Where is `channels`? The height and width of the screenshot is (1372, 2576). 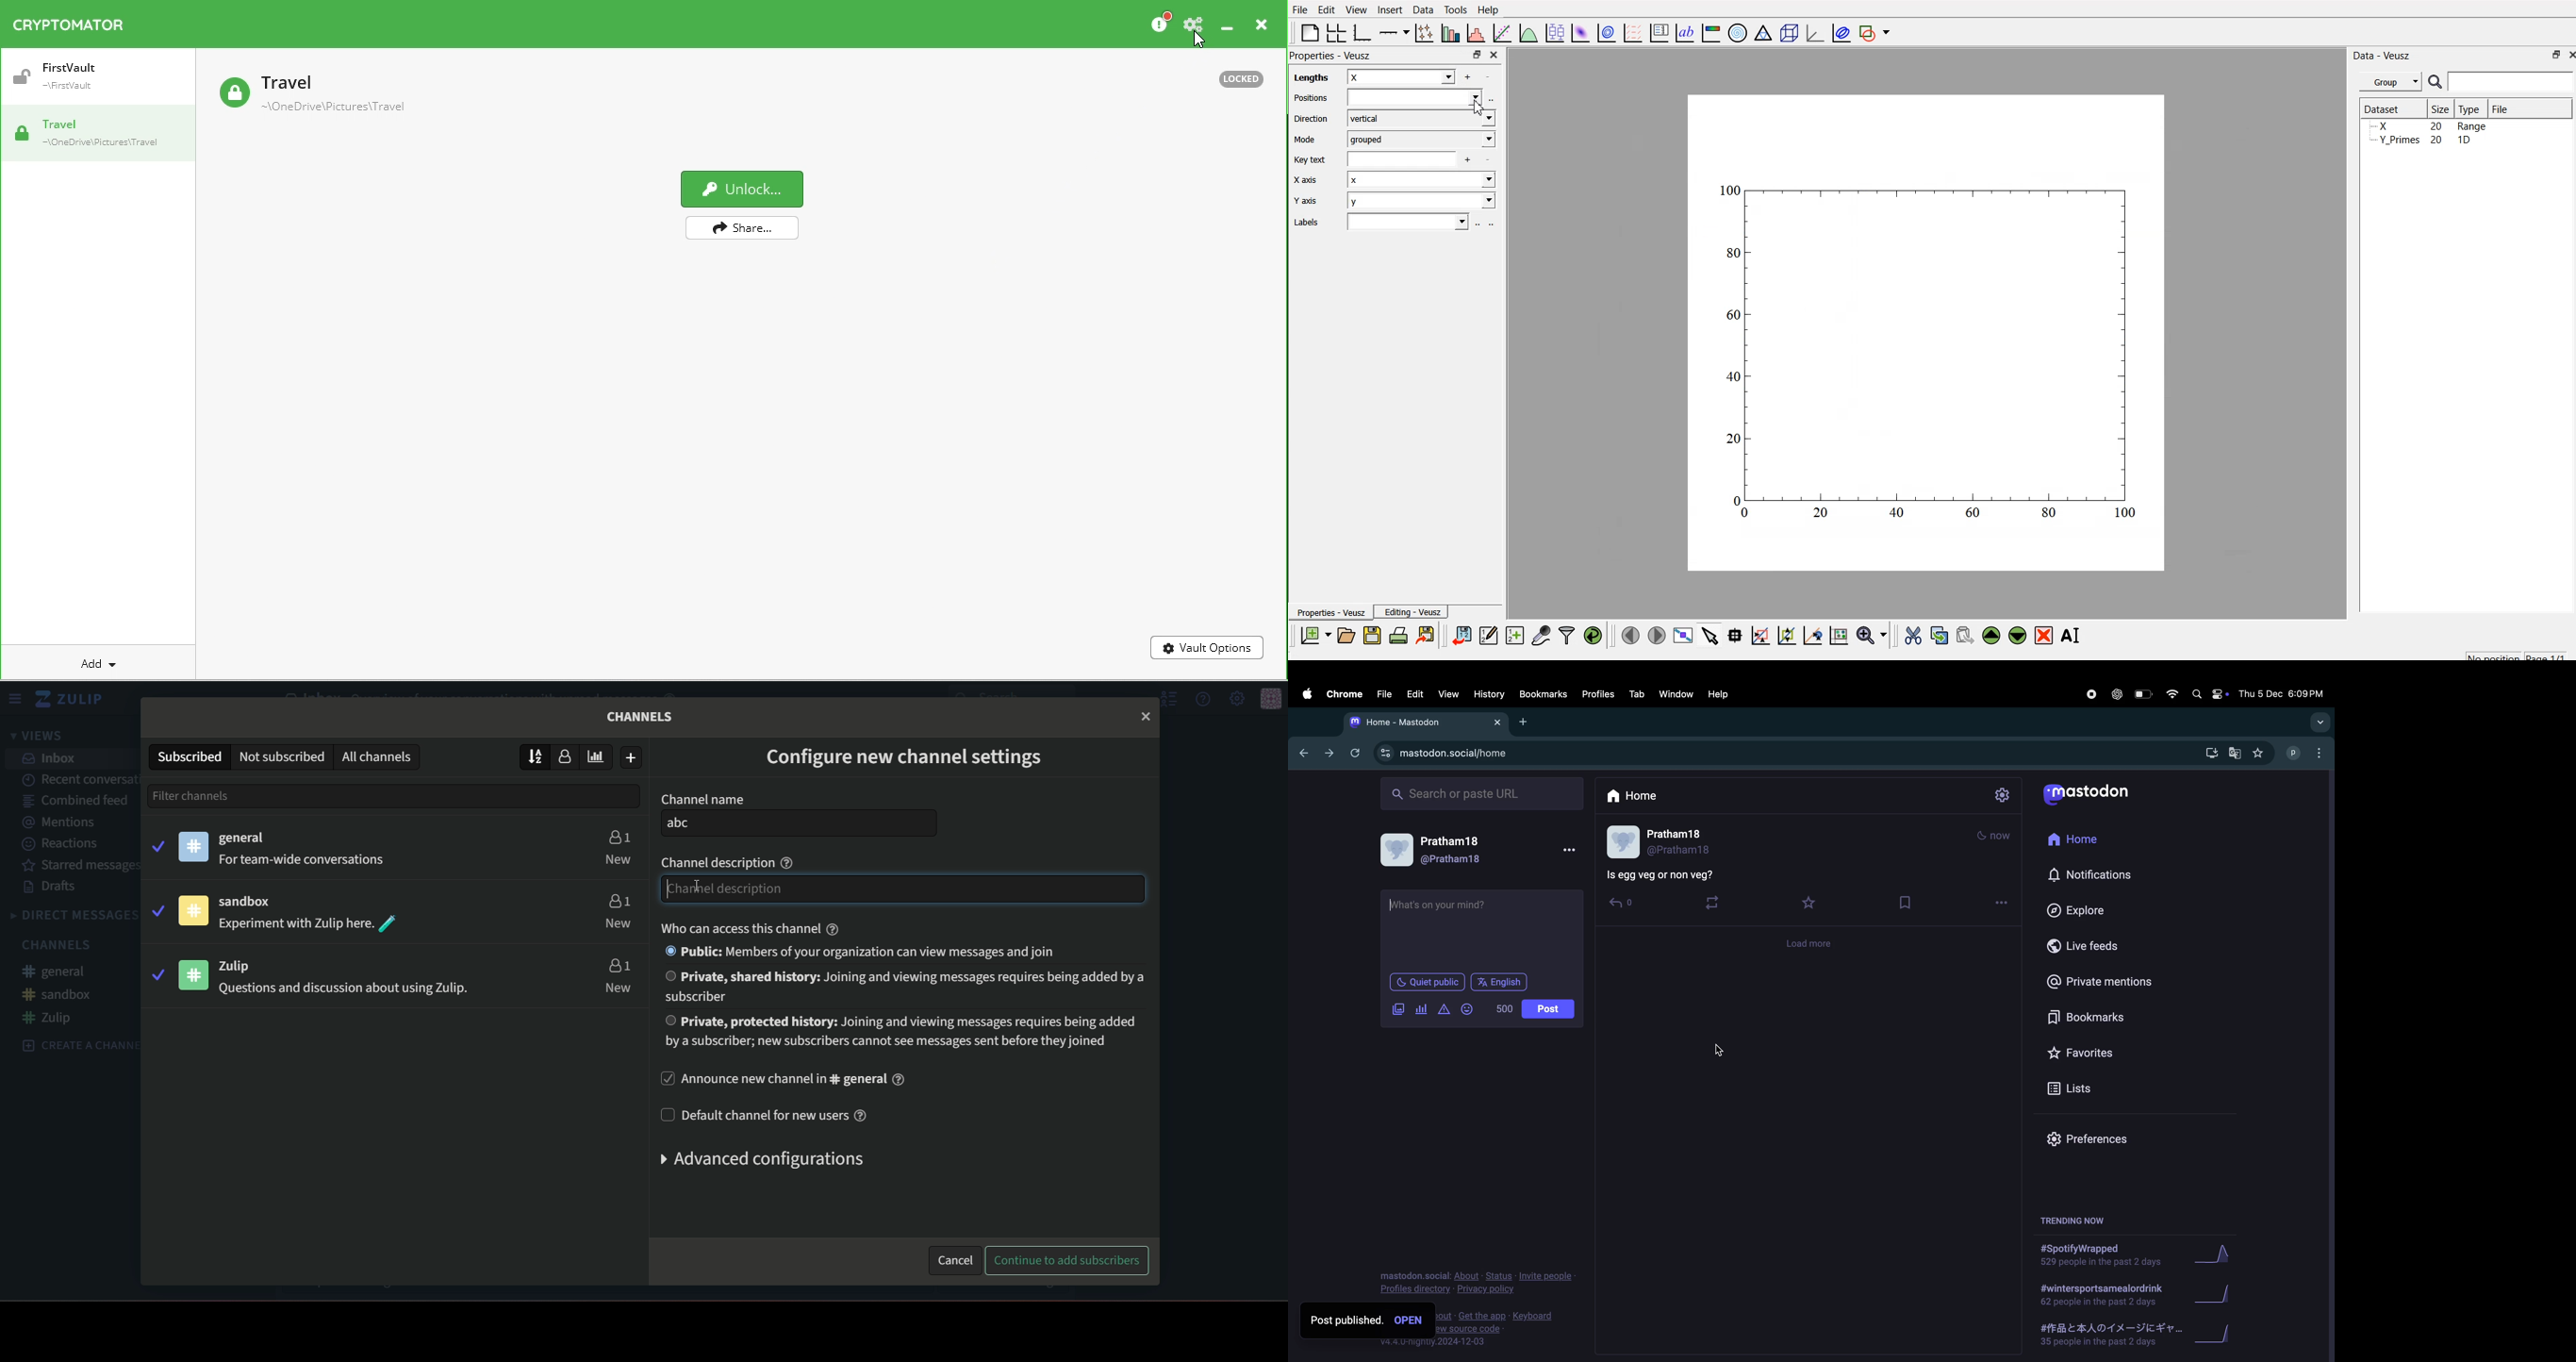 channels is located at coordinates (641, 716).